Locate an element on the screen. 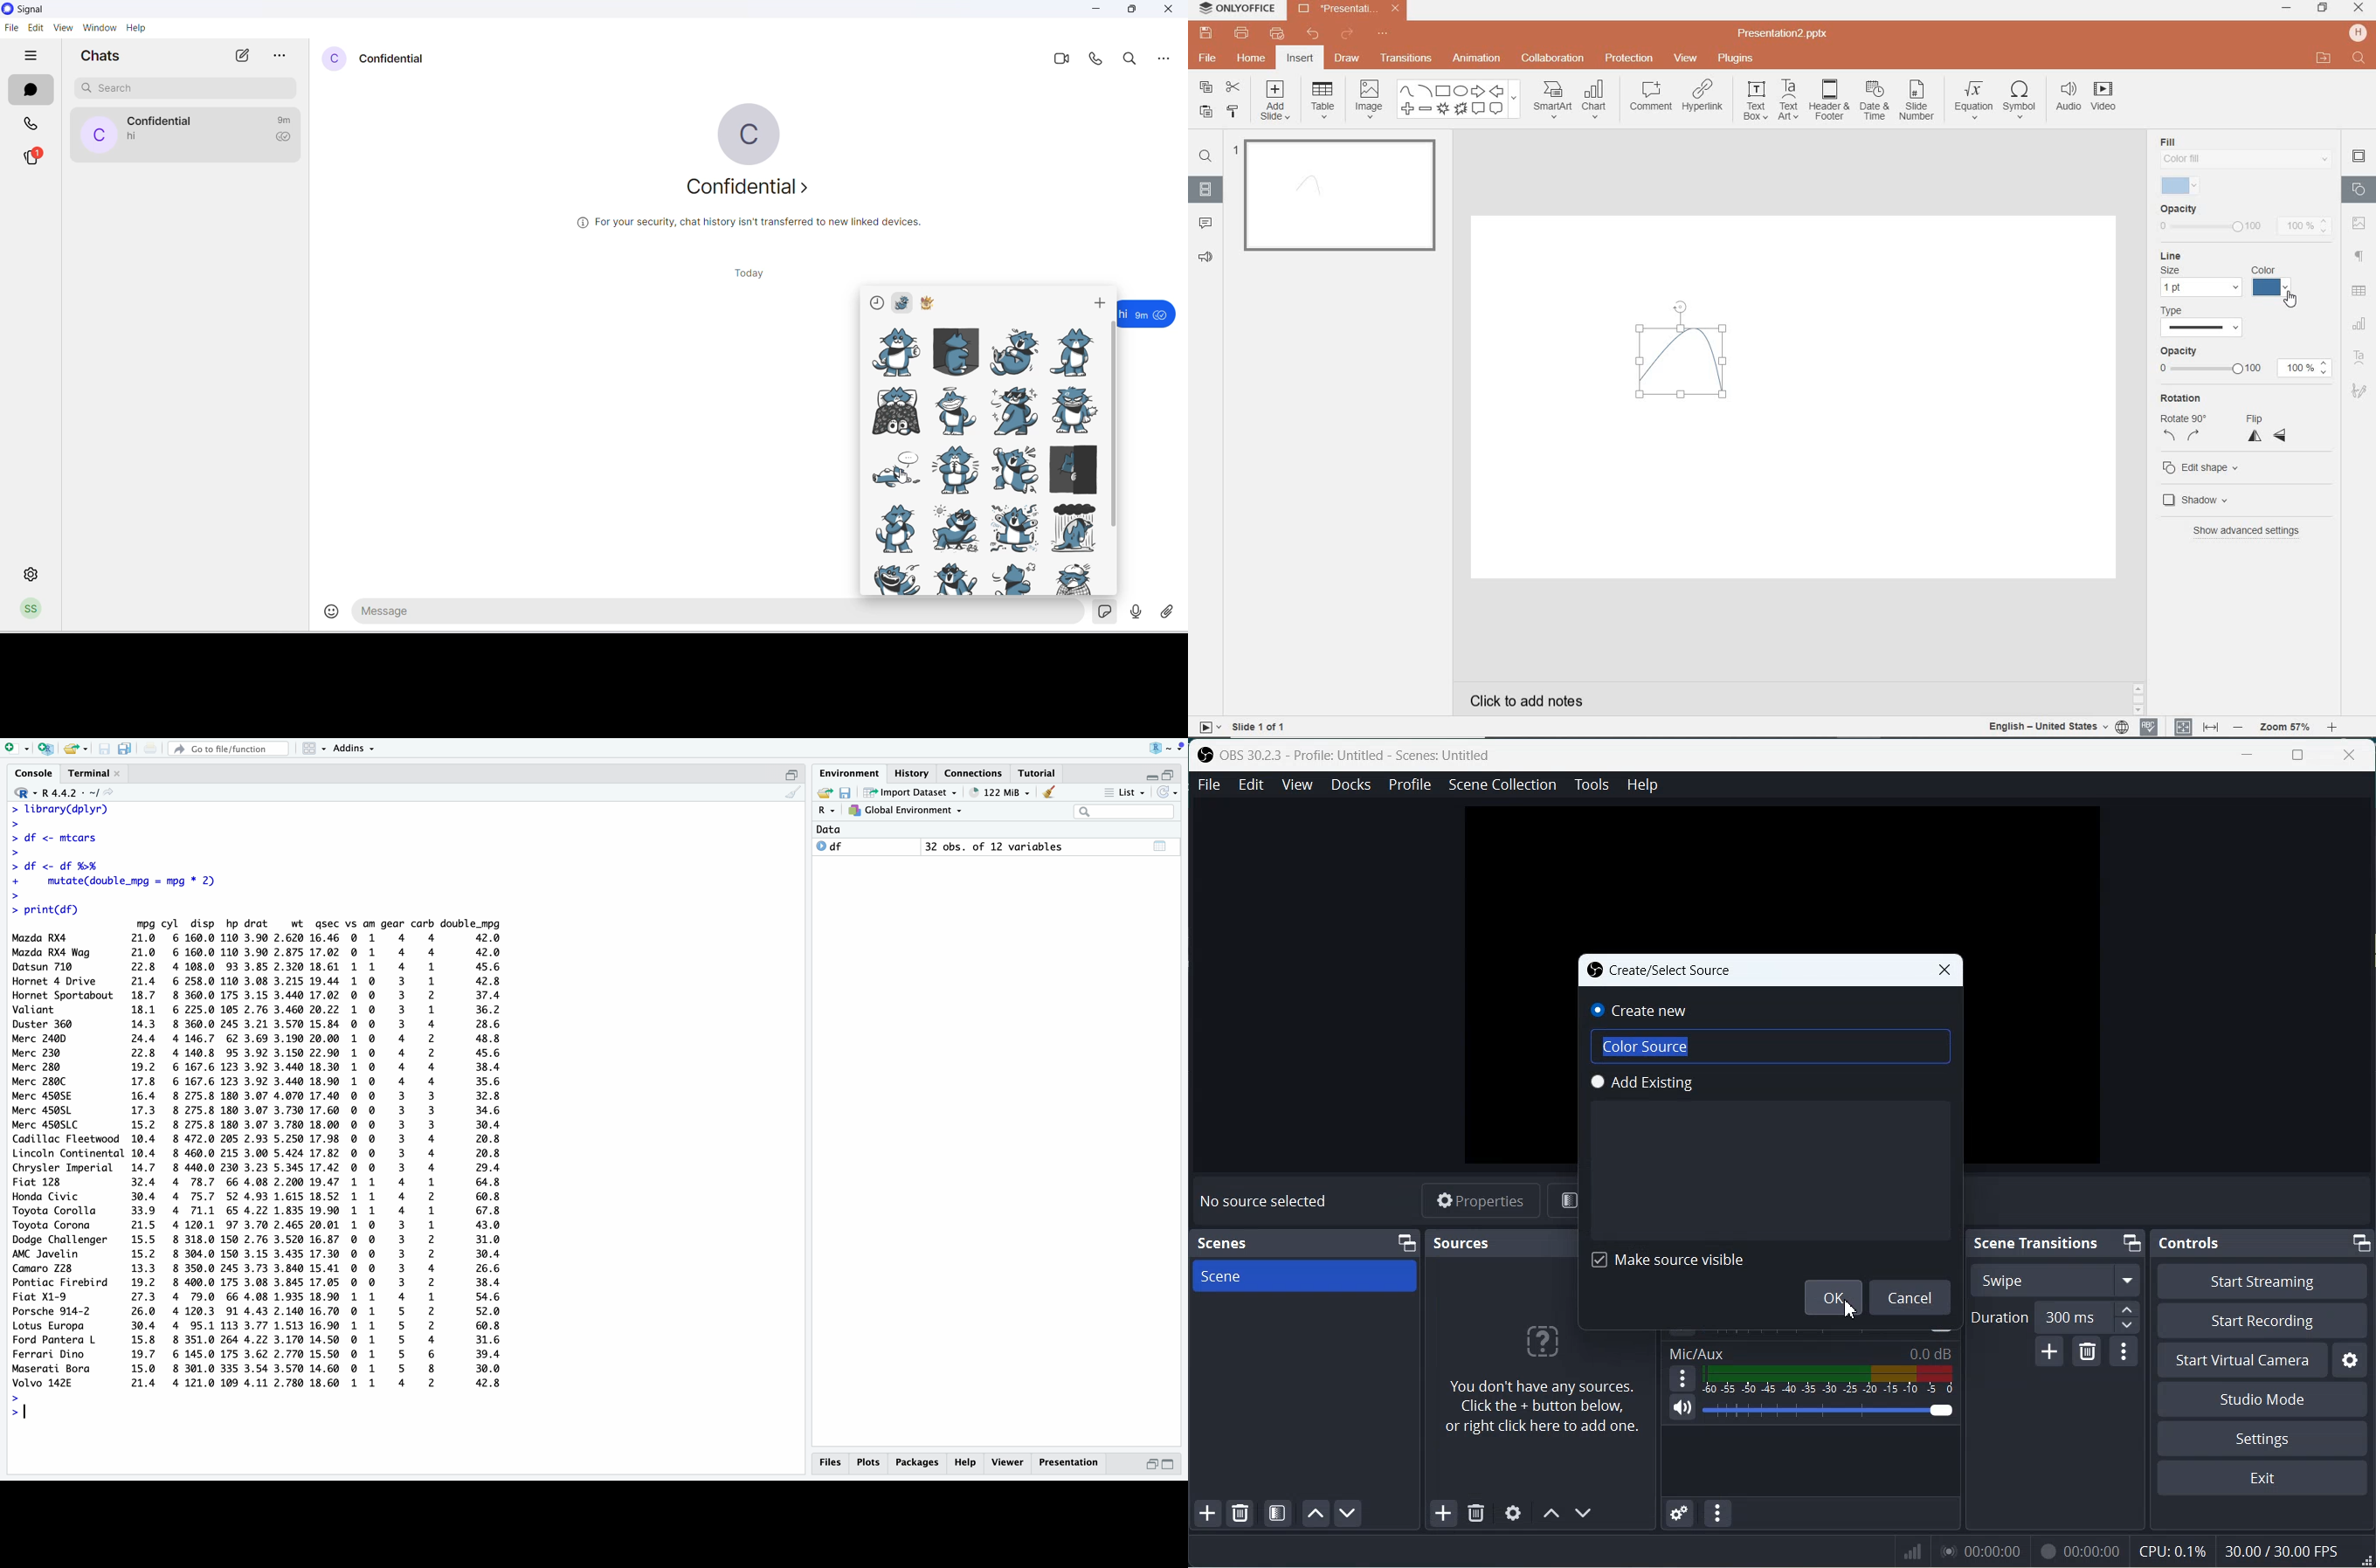 Image resolution: width=2380 pixels, height=1568 pixels. recent is located at coordinates (877, 304).